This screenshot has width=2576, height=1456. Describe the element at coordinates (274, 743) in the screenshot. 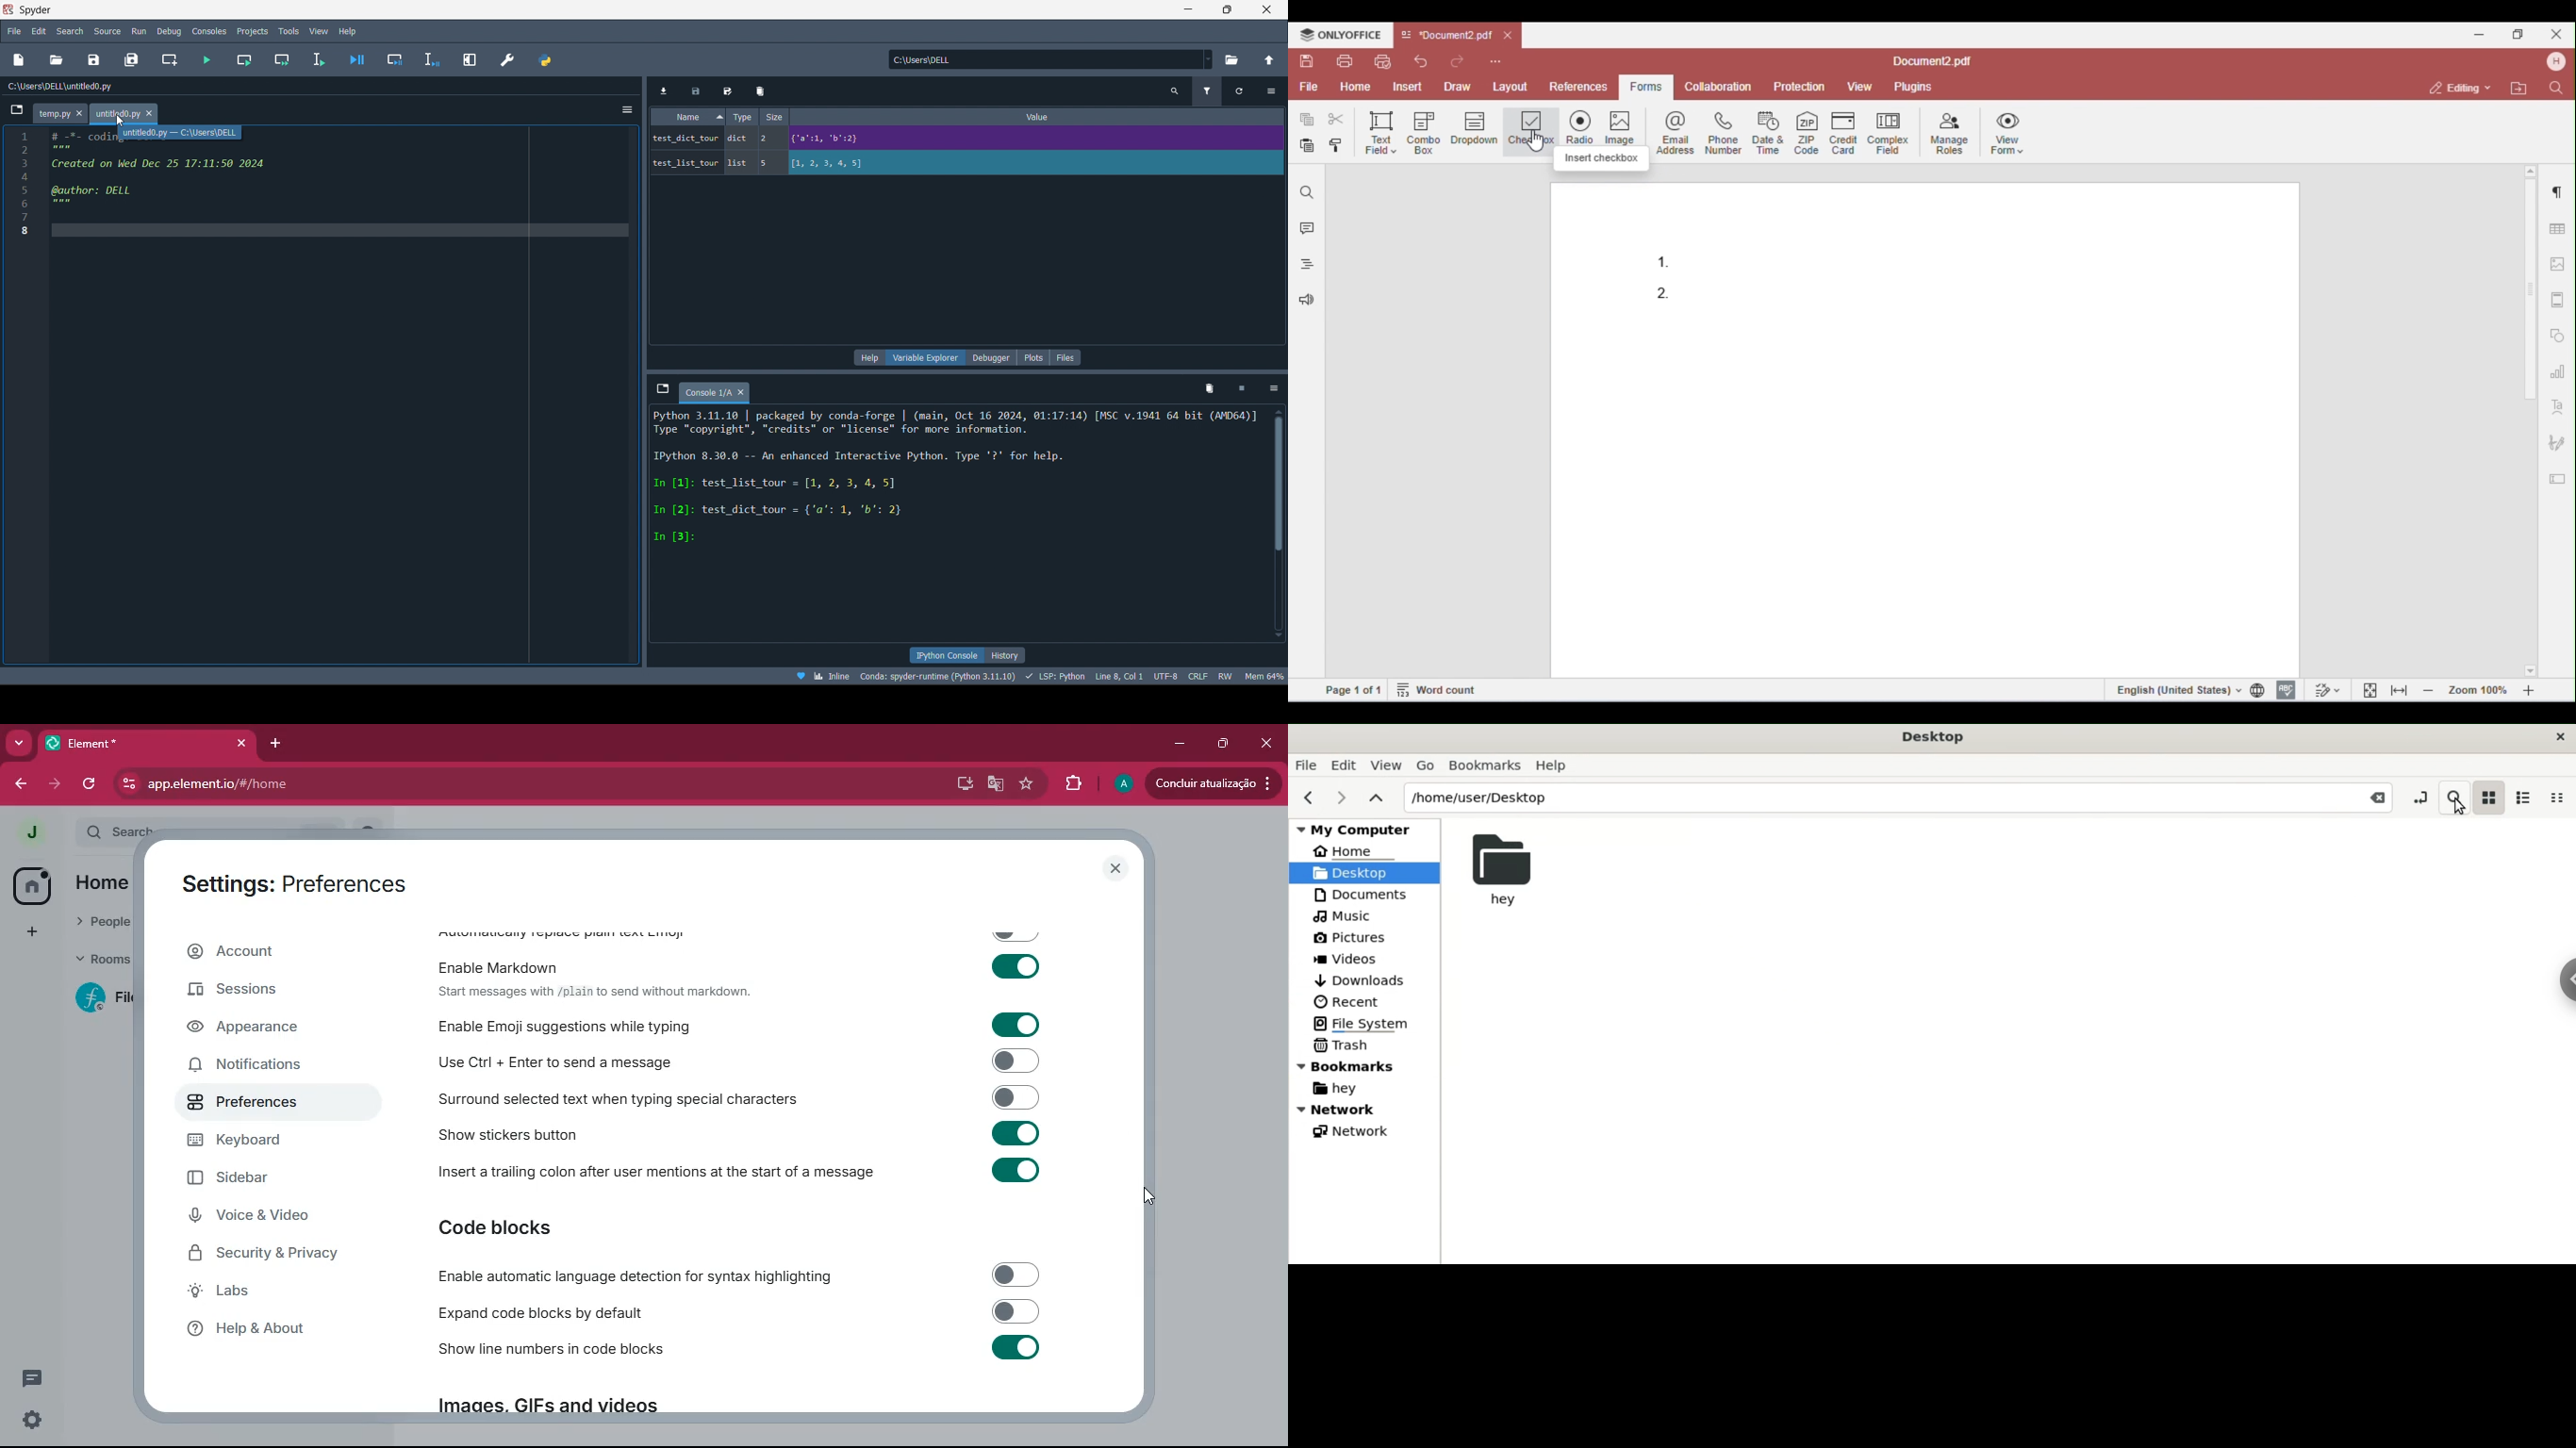

I see `add tab` at that location.